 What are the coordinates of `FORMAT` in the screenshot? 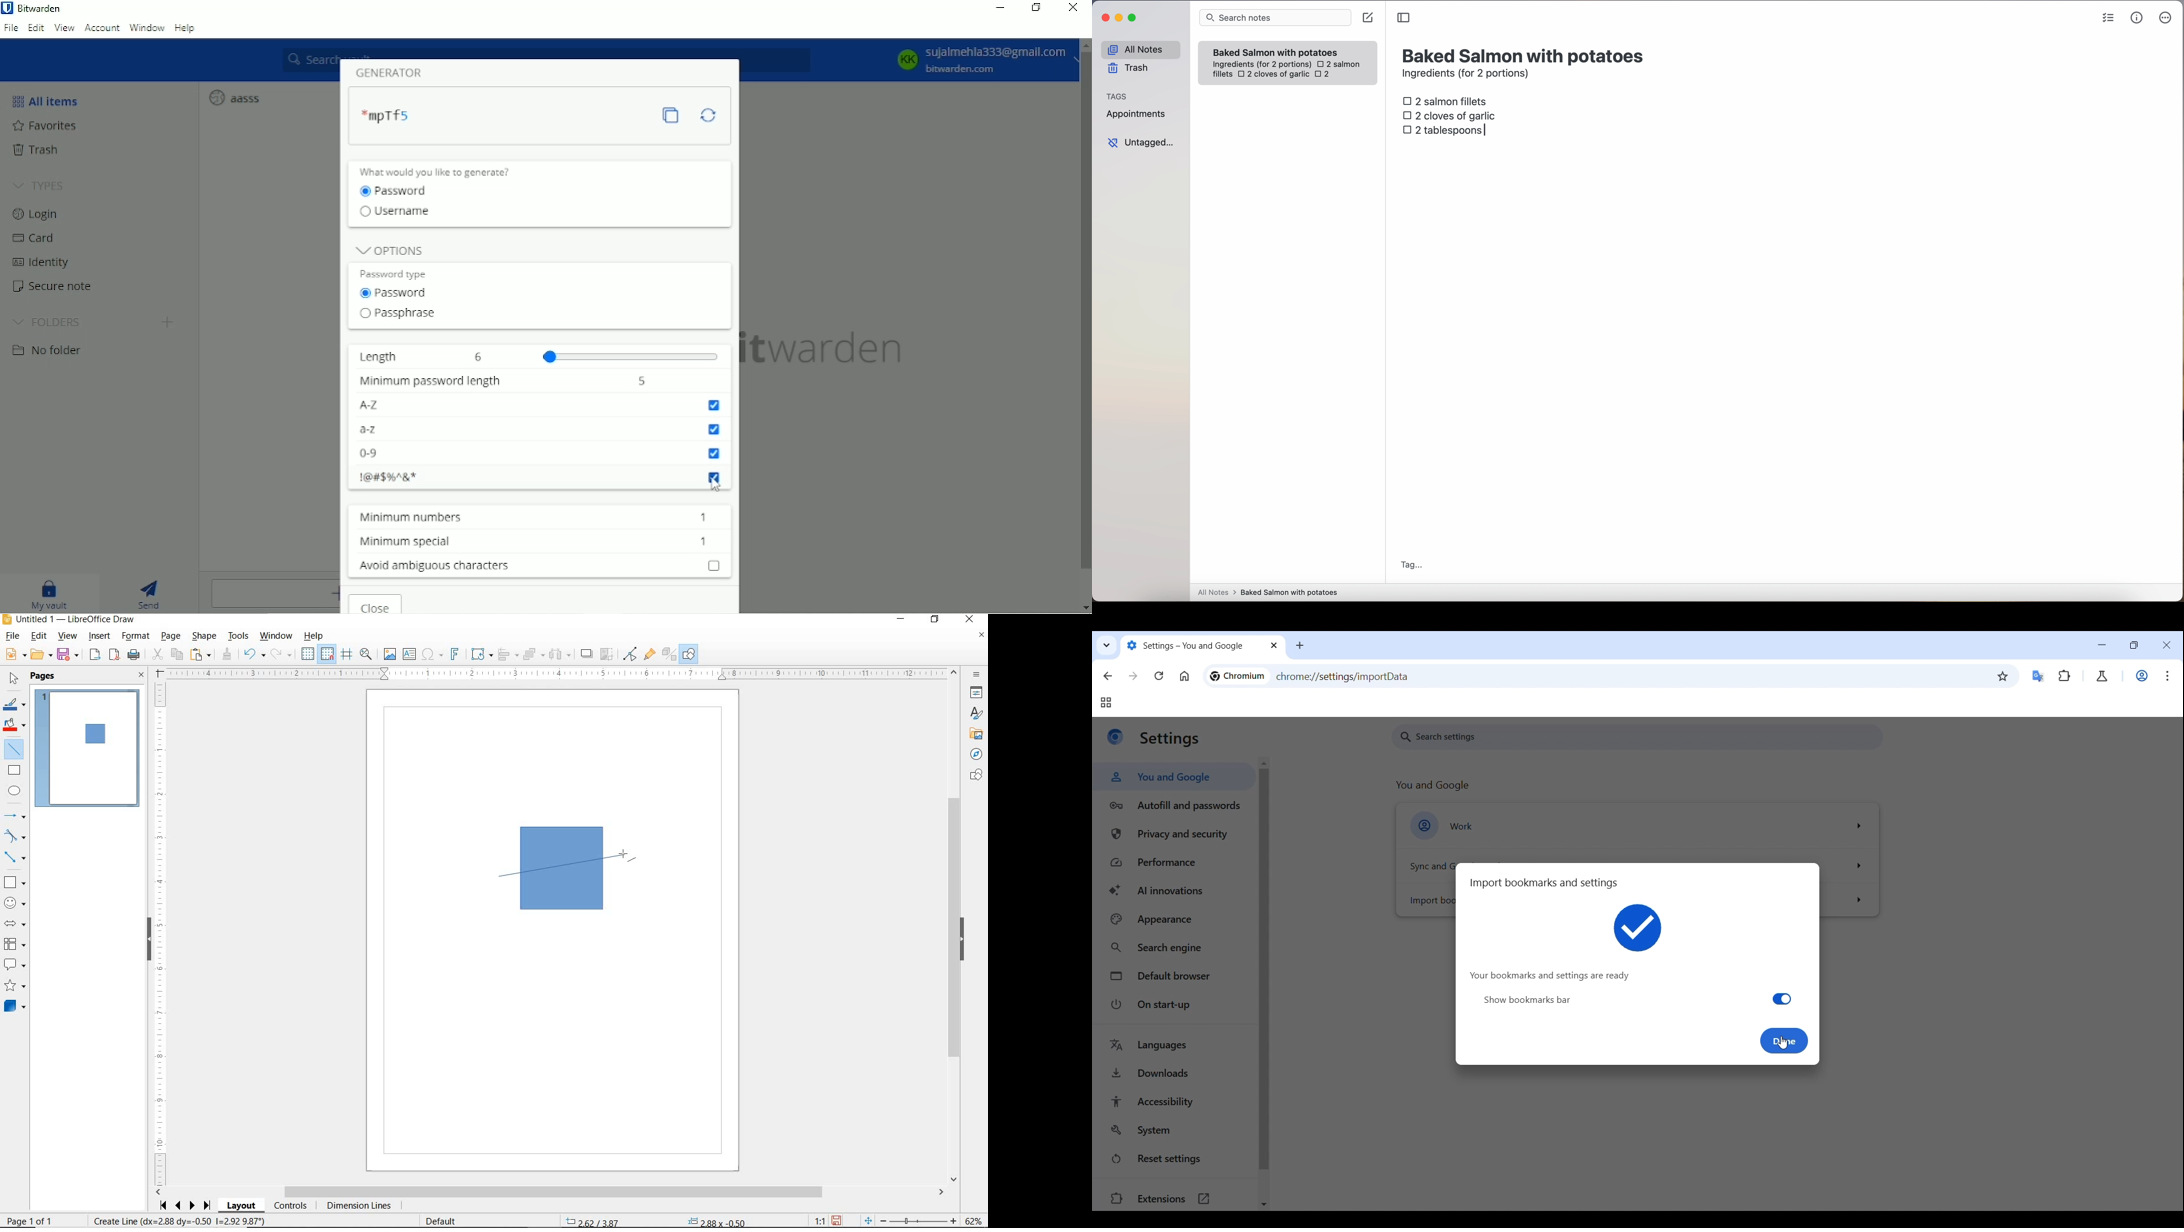 It's located at (136, 637).